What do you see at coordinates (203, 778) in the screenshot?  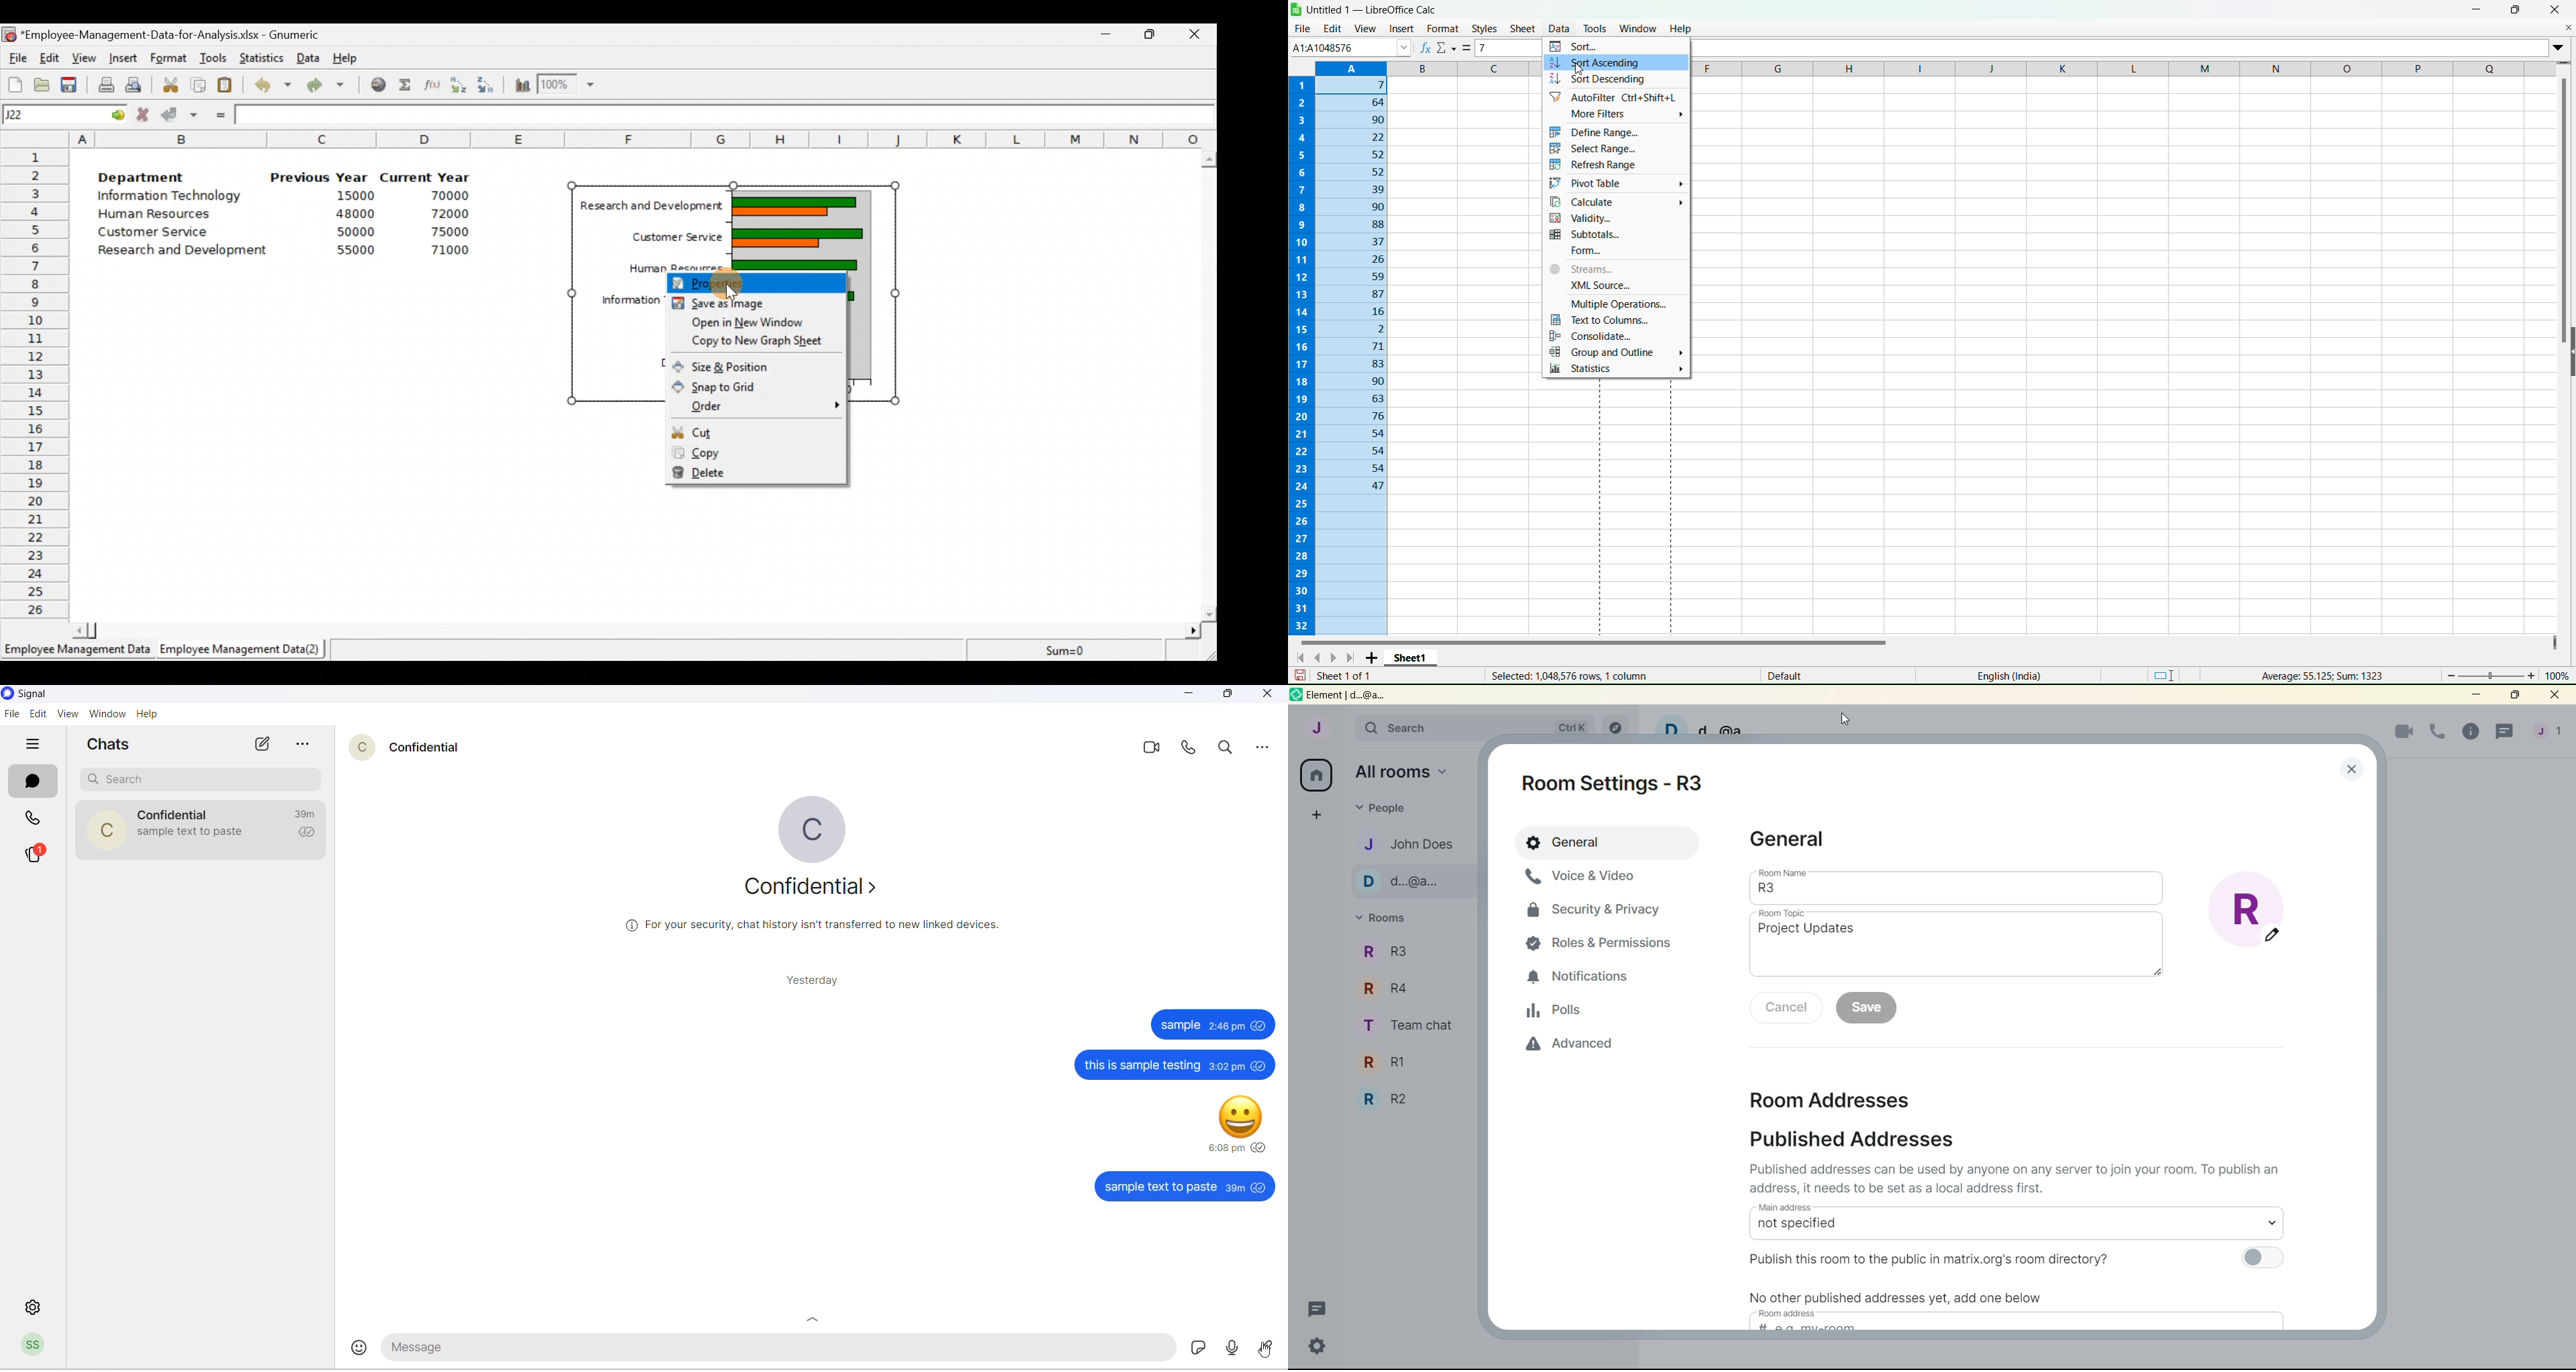 I see `search chat` at bounding box center [203, 778].